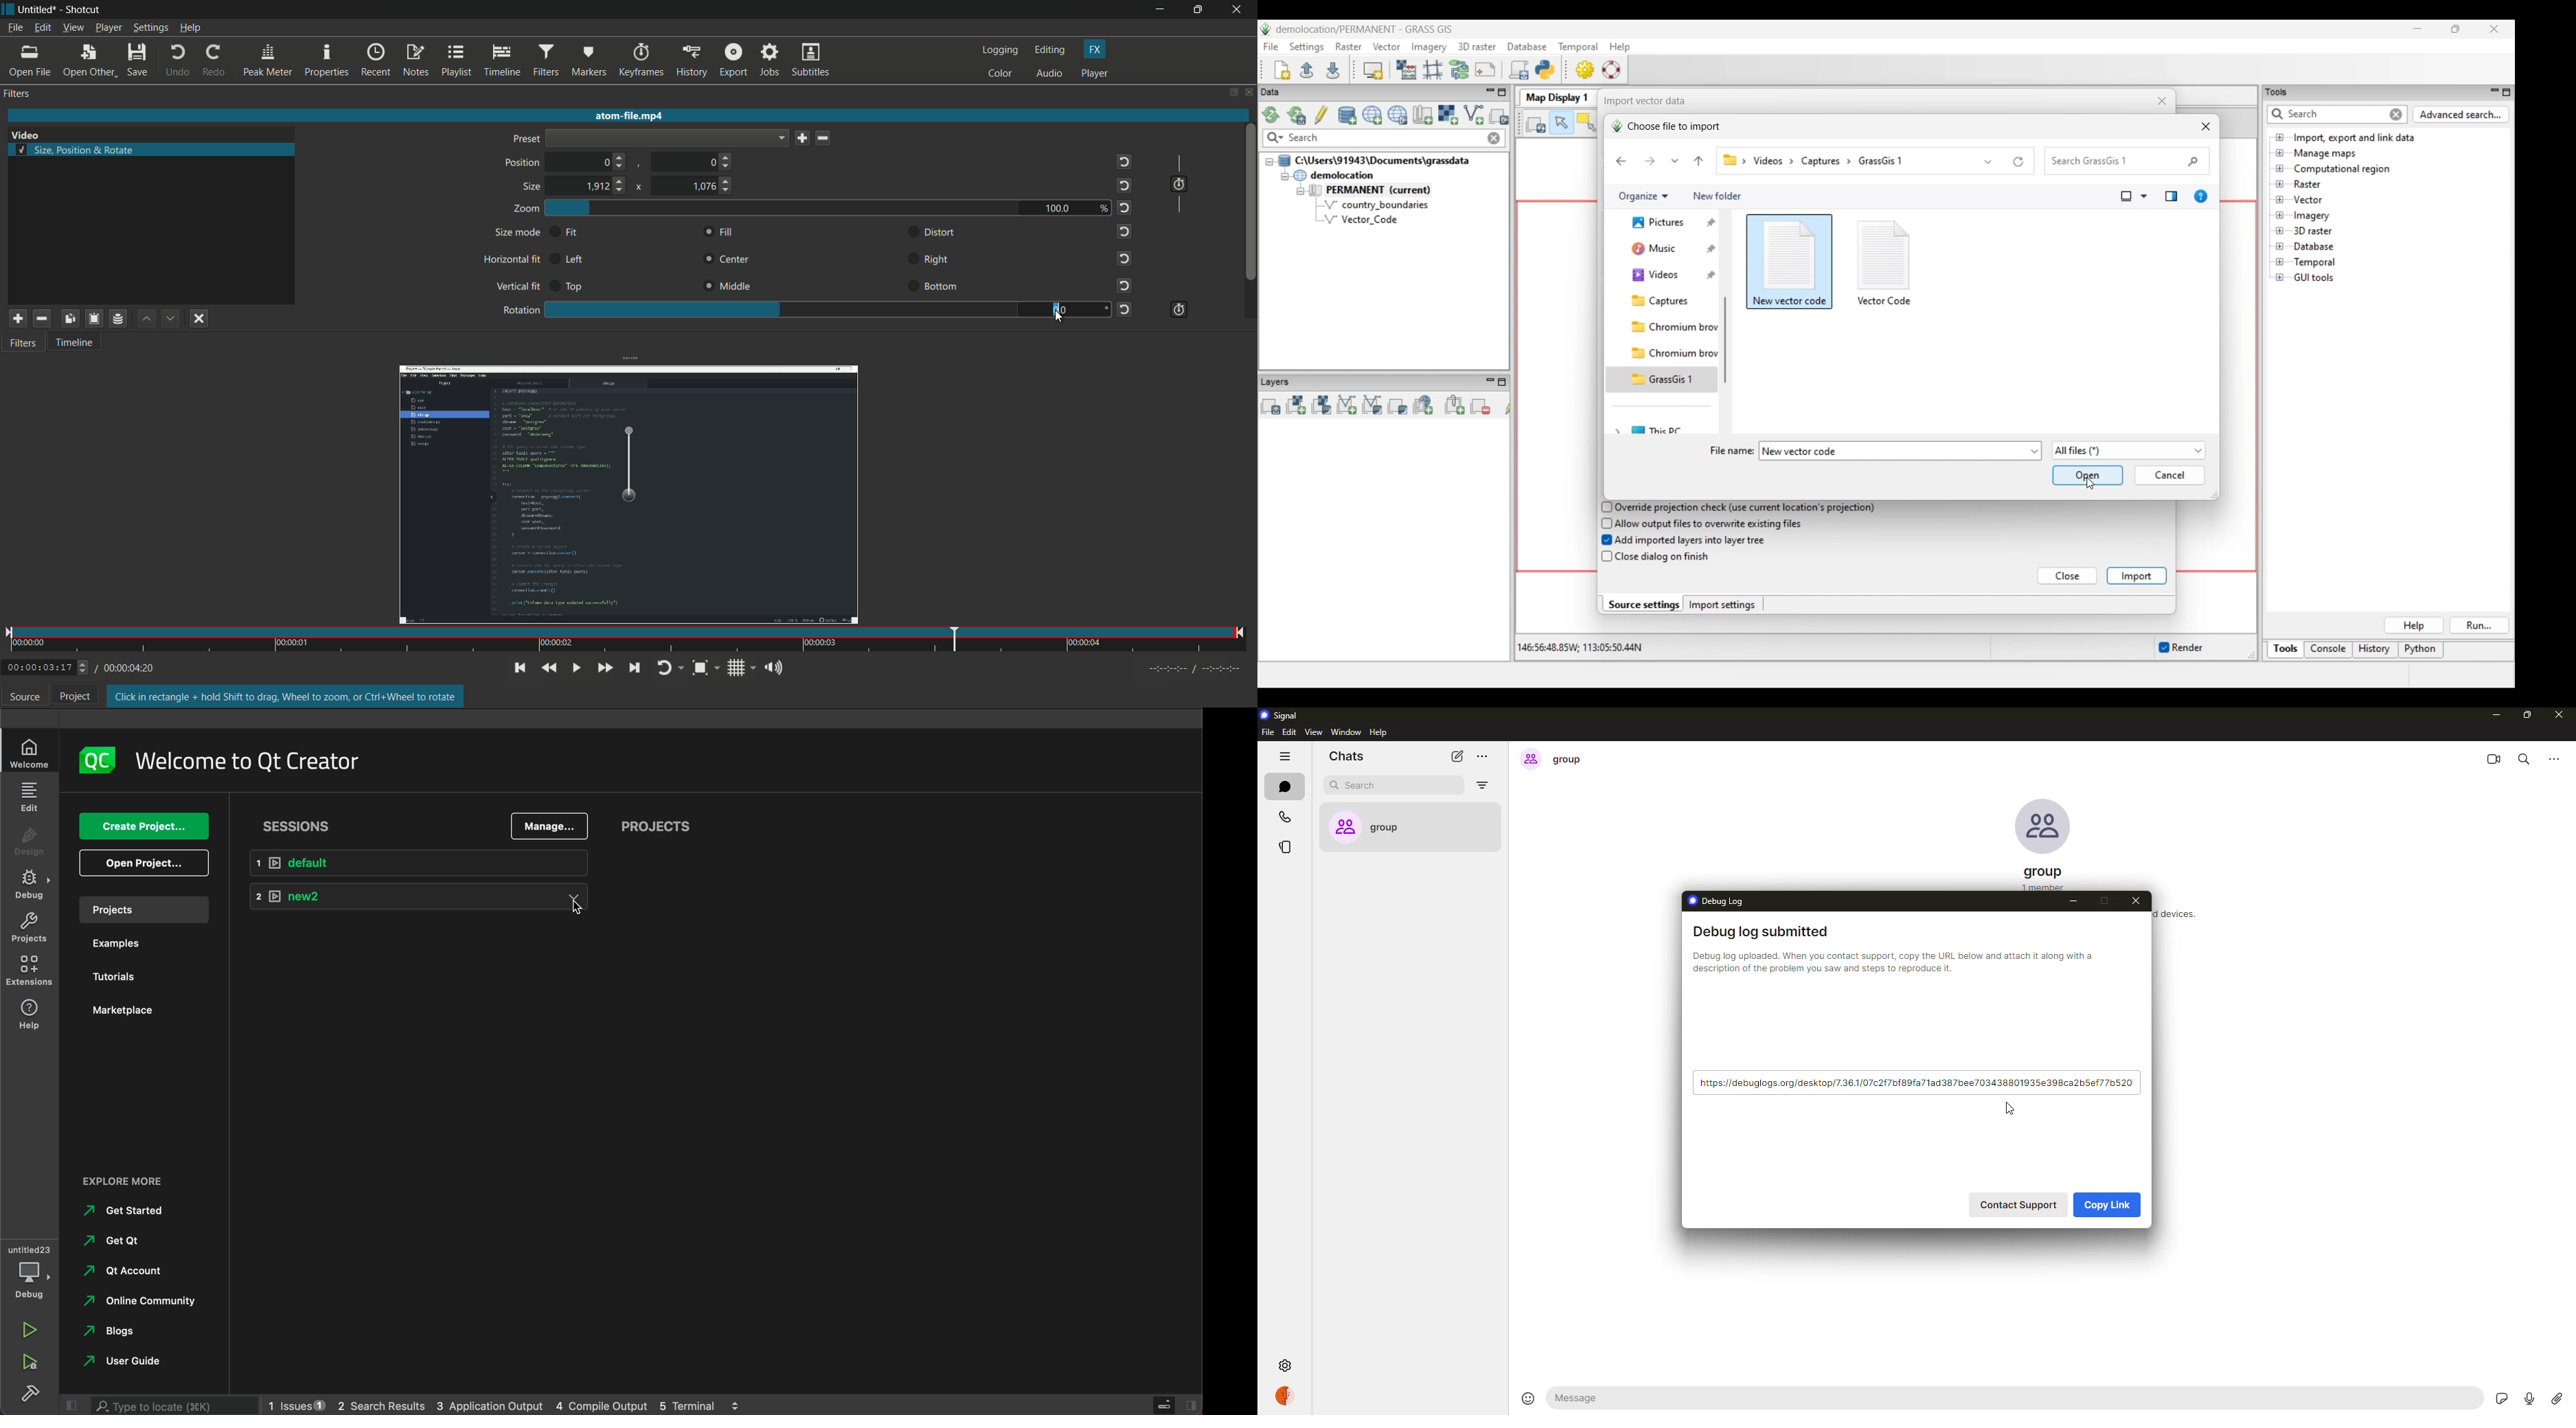 This screenshot has height=1428, width=2576. What do you see at coordinates (43, 668) in the screenshot?
I see `/00:00:03:17` at bounding box center [43, 668].